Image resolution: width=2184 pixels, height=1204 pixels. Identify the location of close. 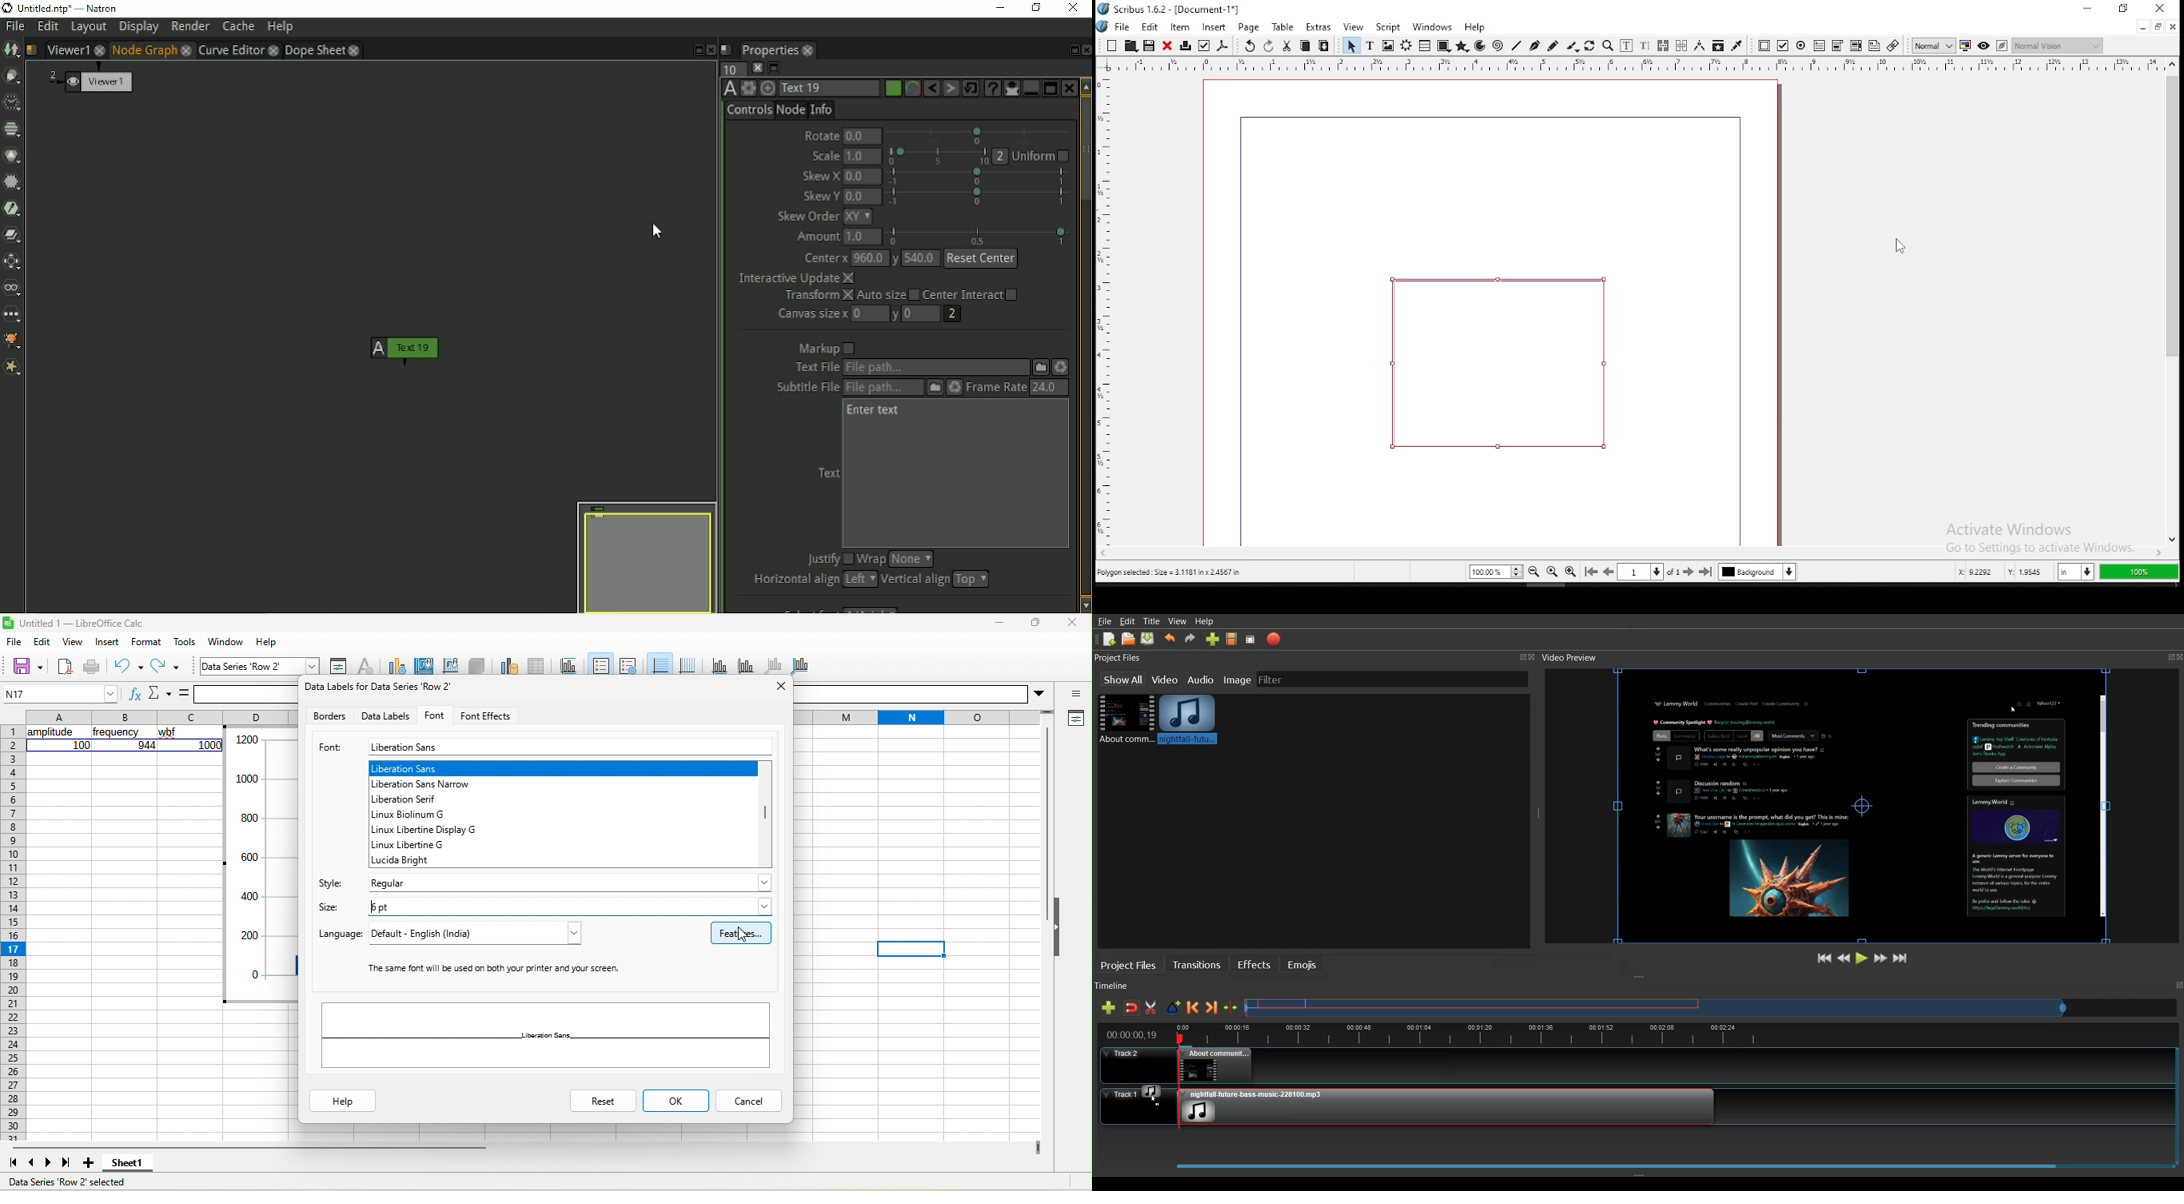
(1069, 624).